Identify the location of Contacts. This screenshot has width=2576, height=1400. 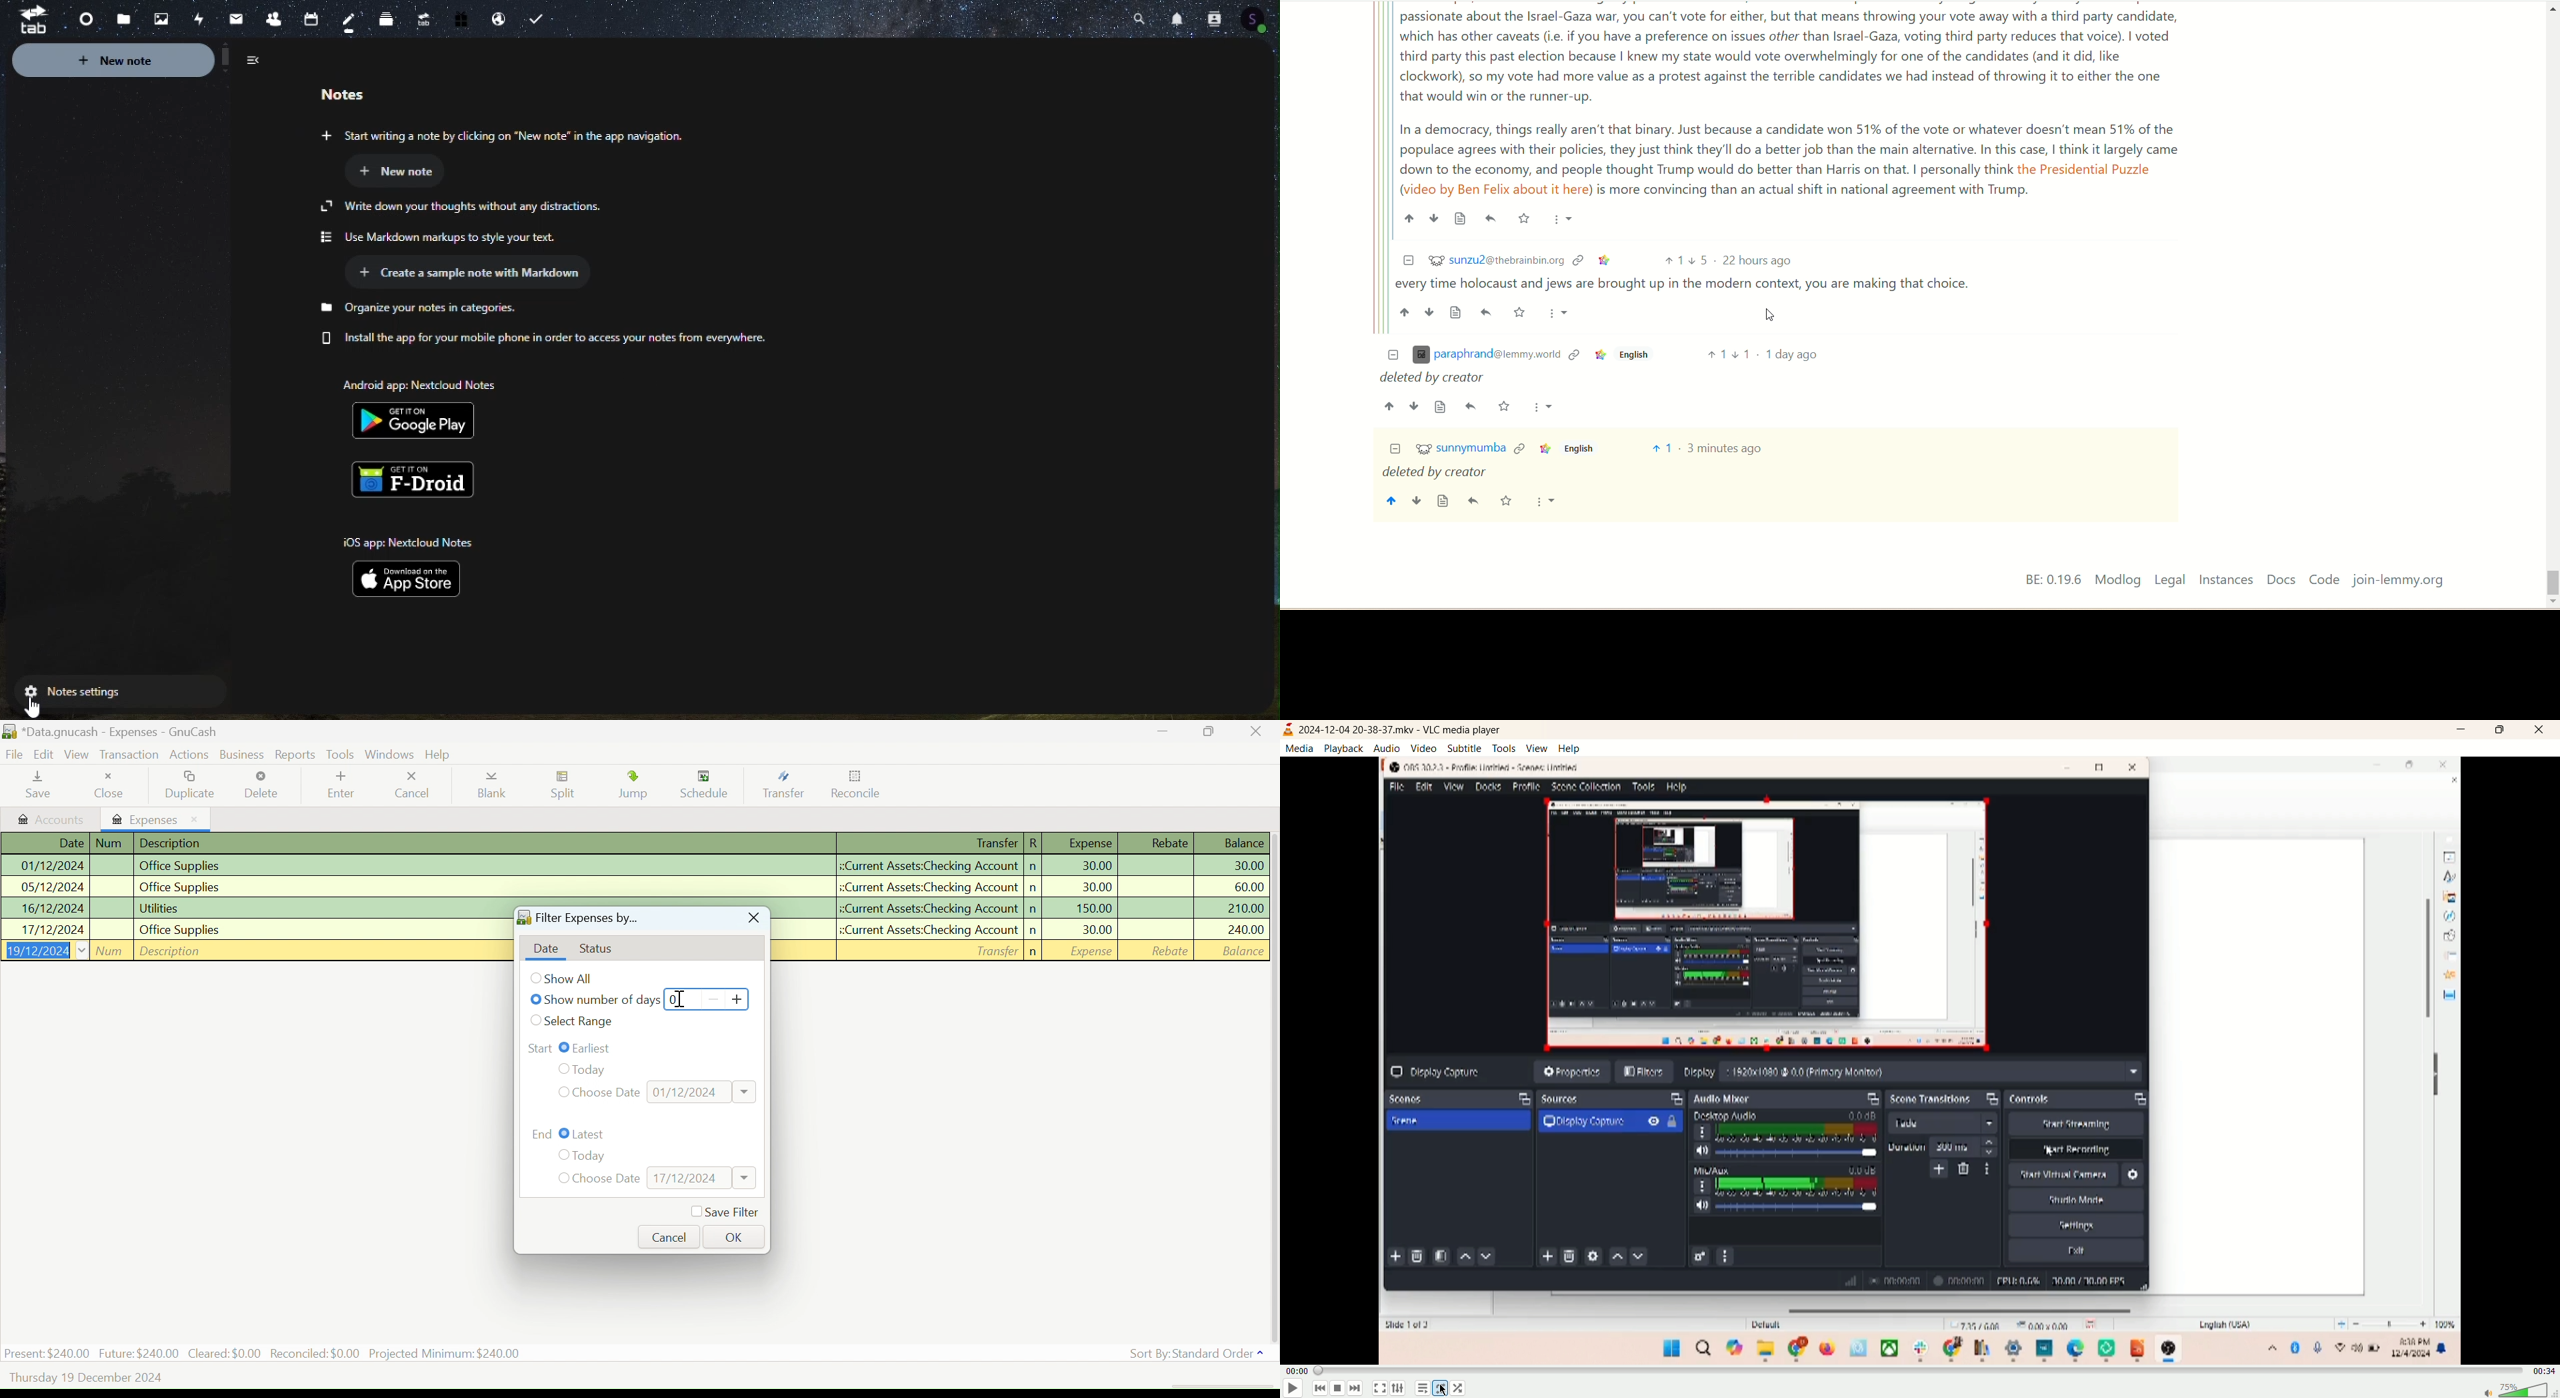
(1214, 17).